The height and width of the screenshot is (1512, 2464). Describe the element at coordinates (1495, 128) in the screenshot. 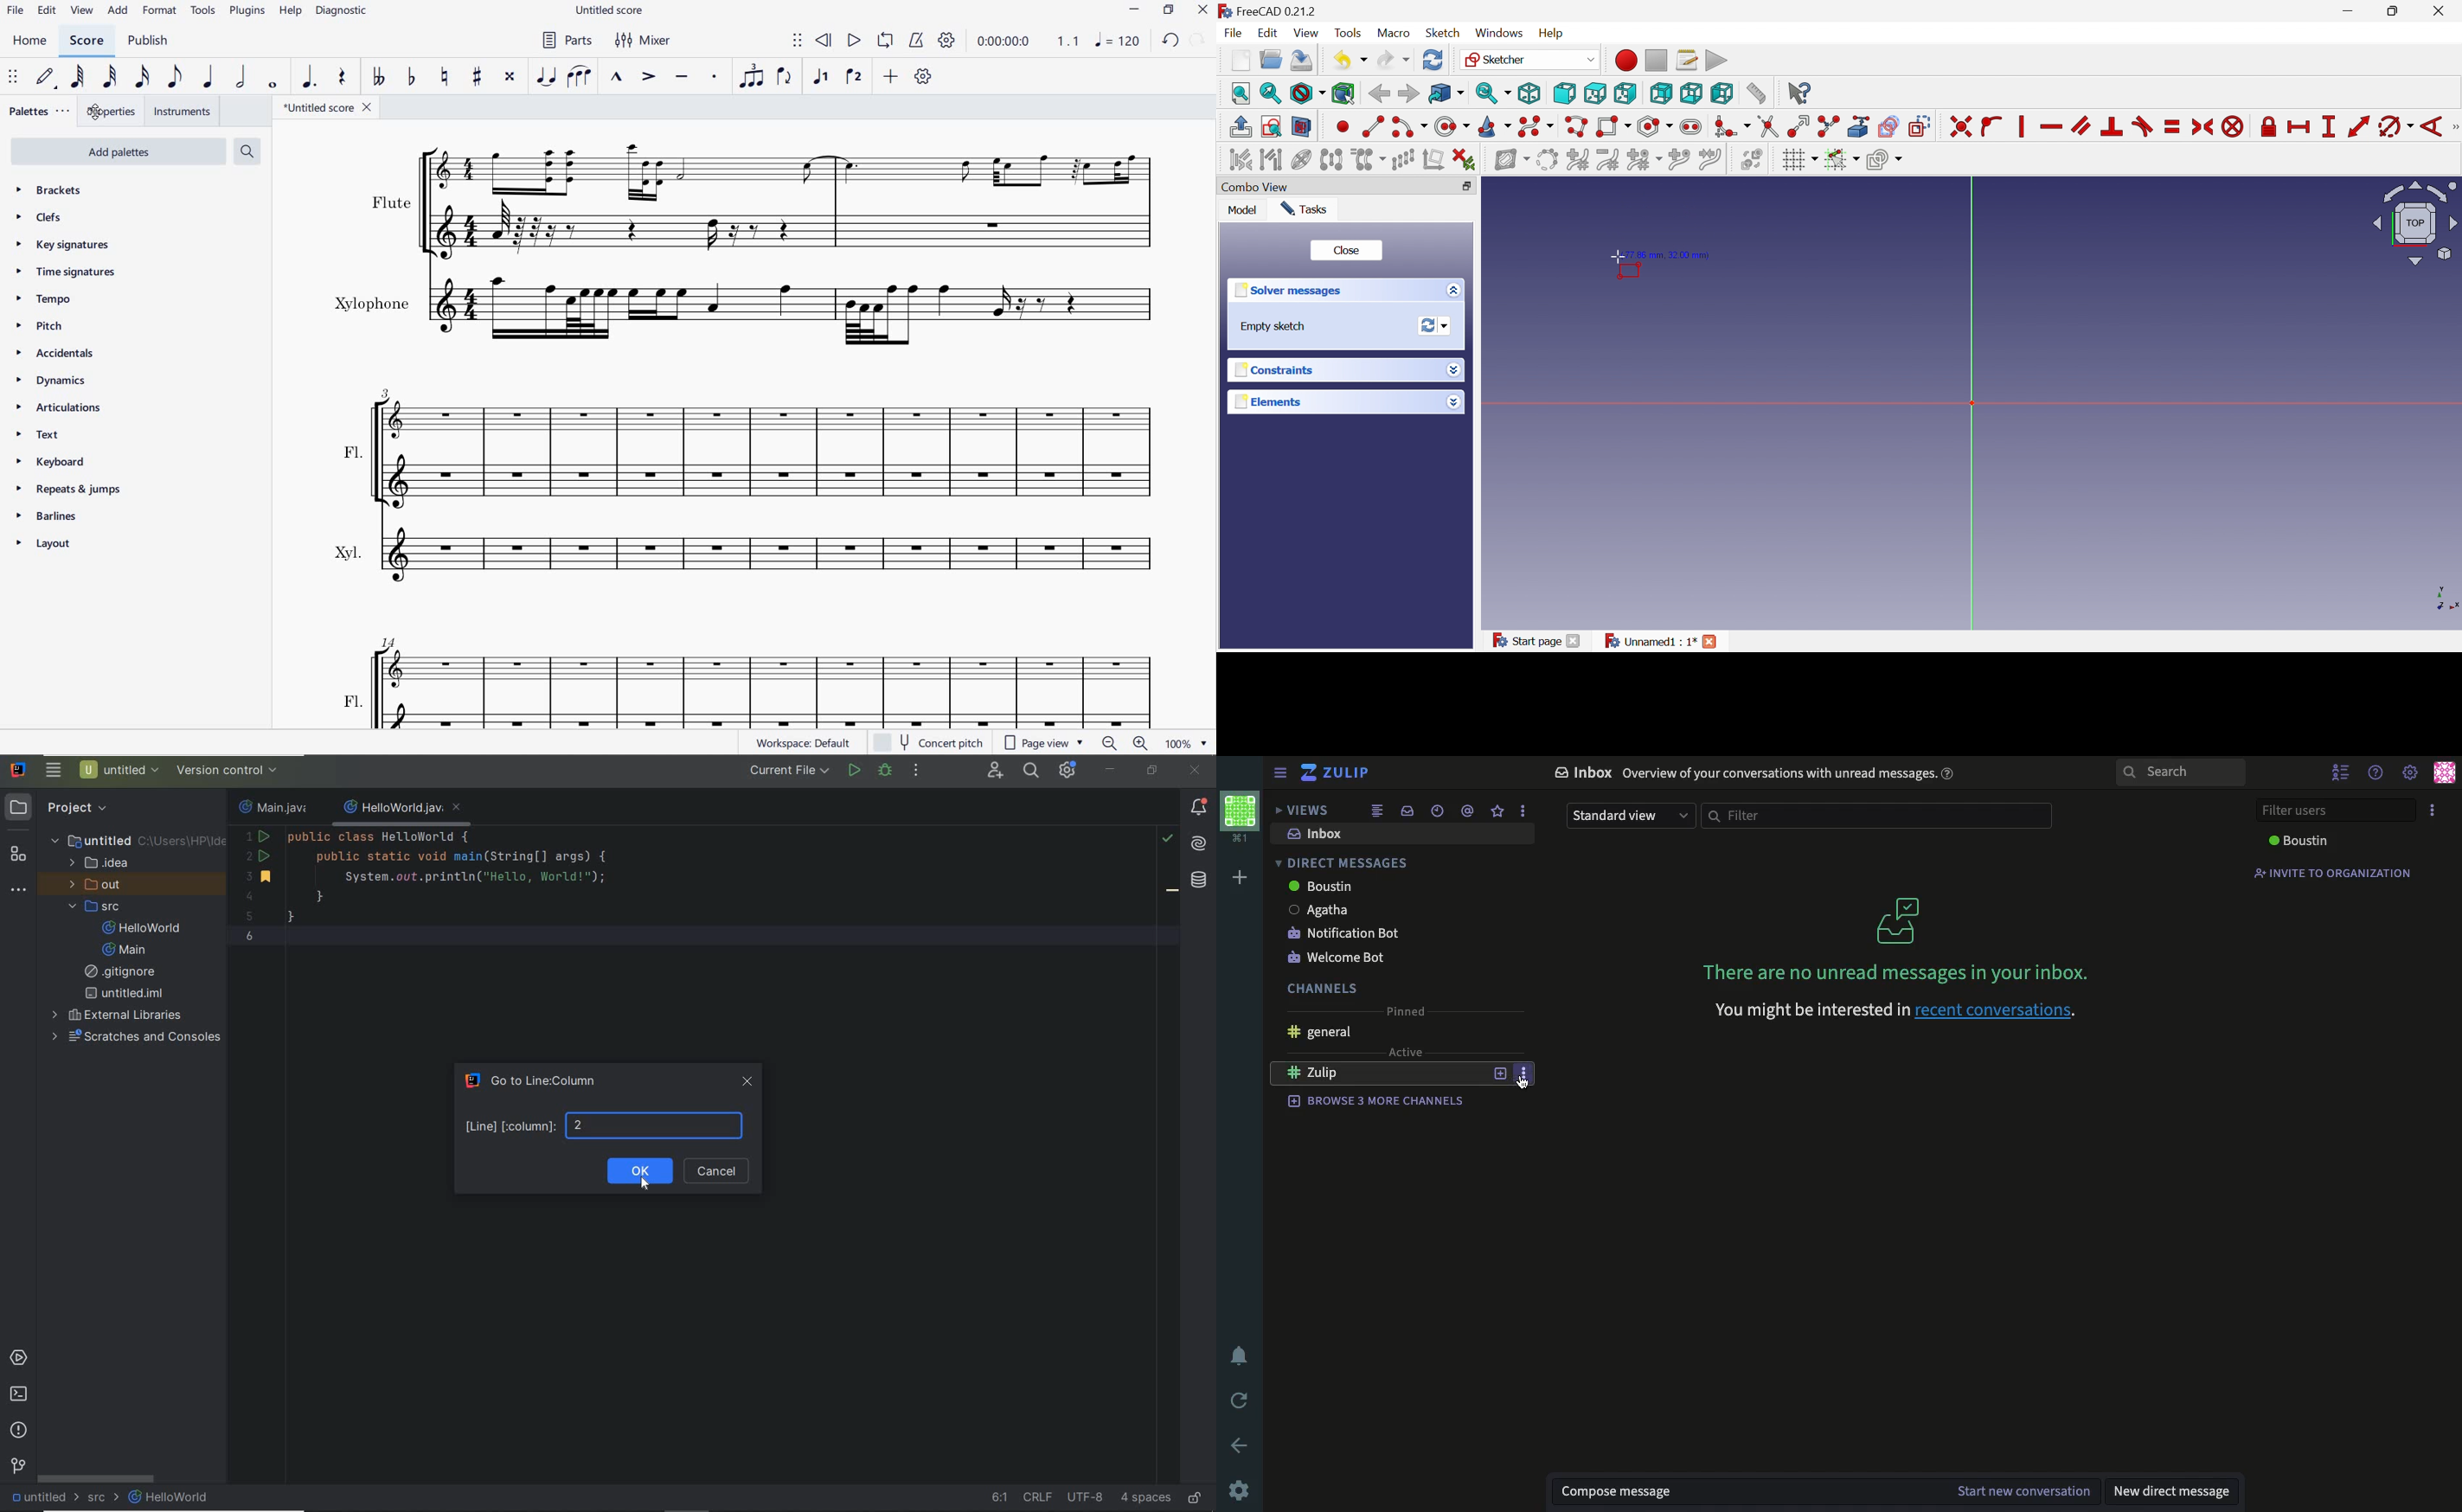

I see `Create conic` at that location.